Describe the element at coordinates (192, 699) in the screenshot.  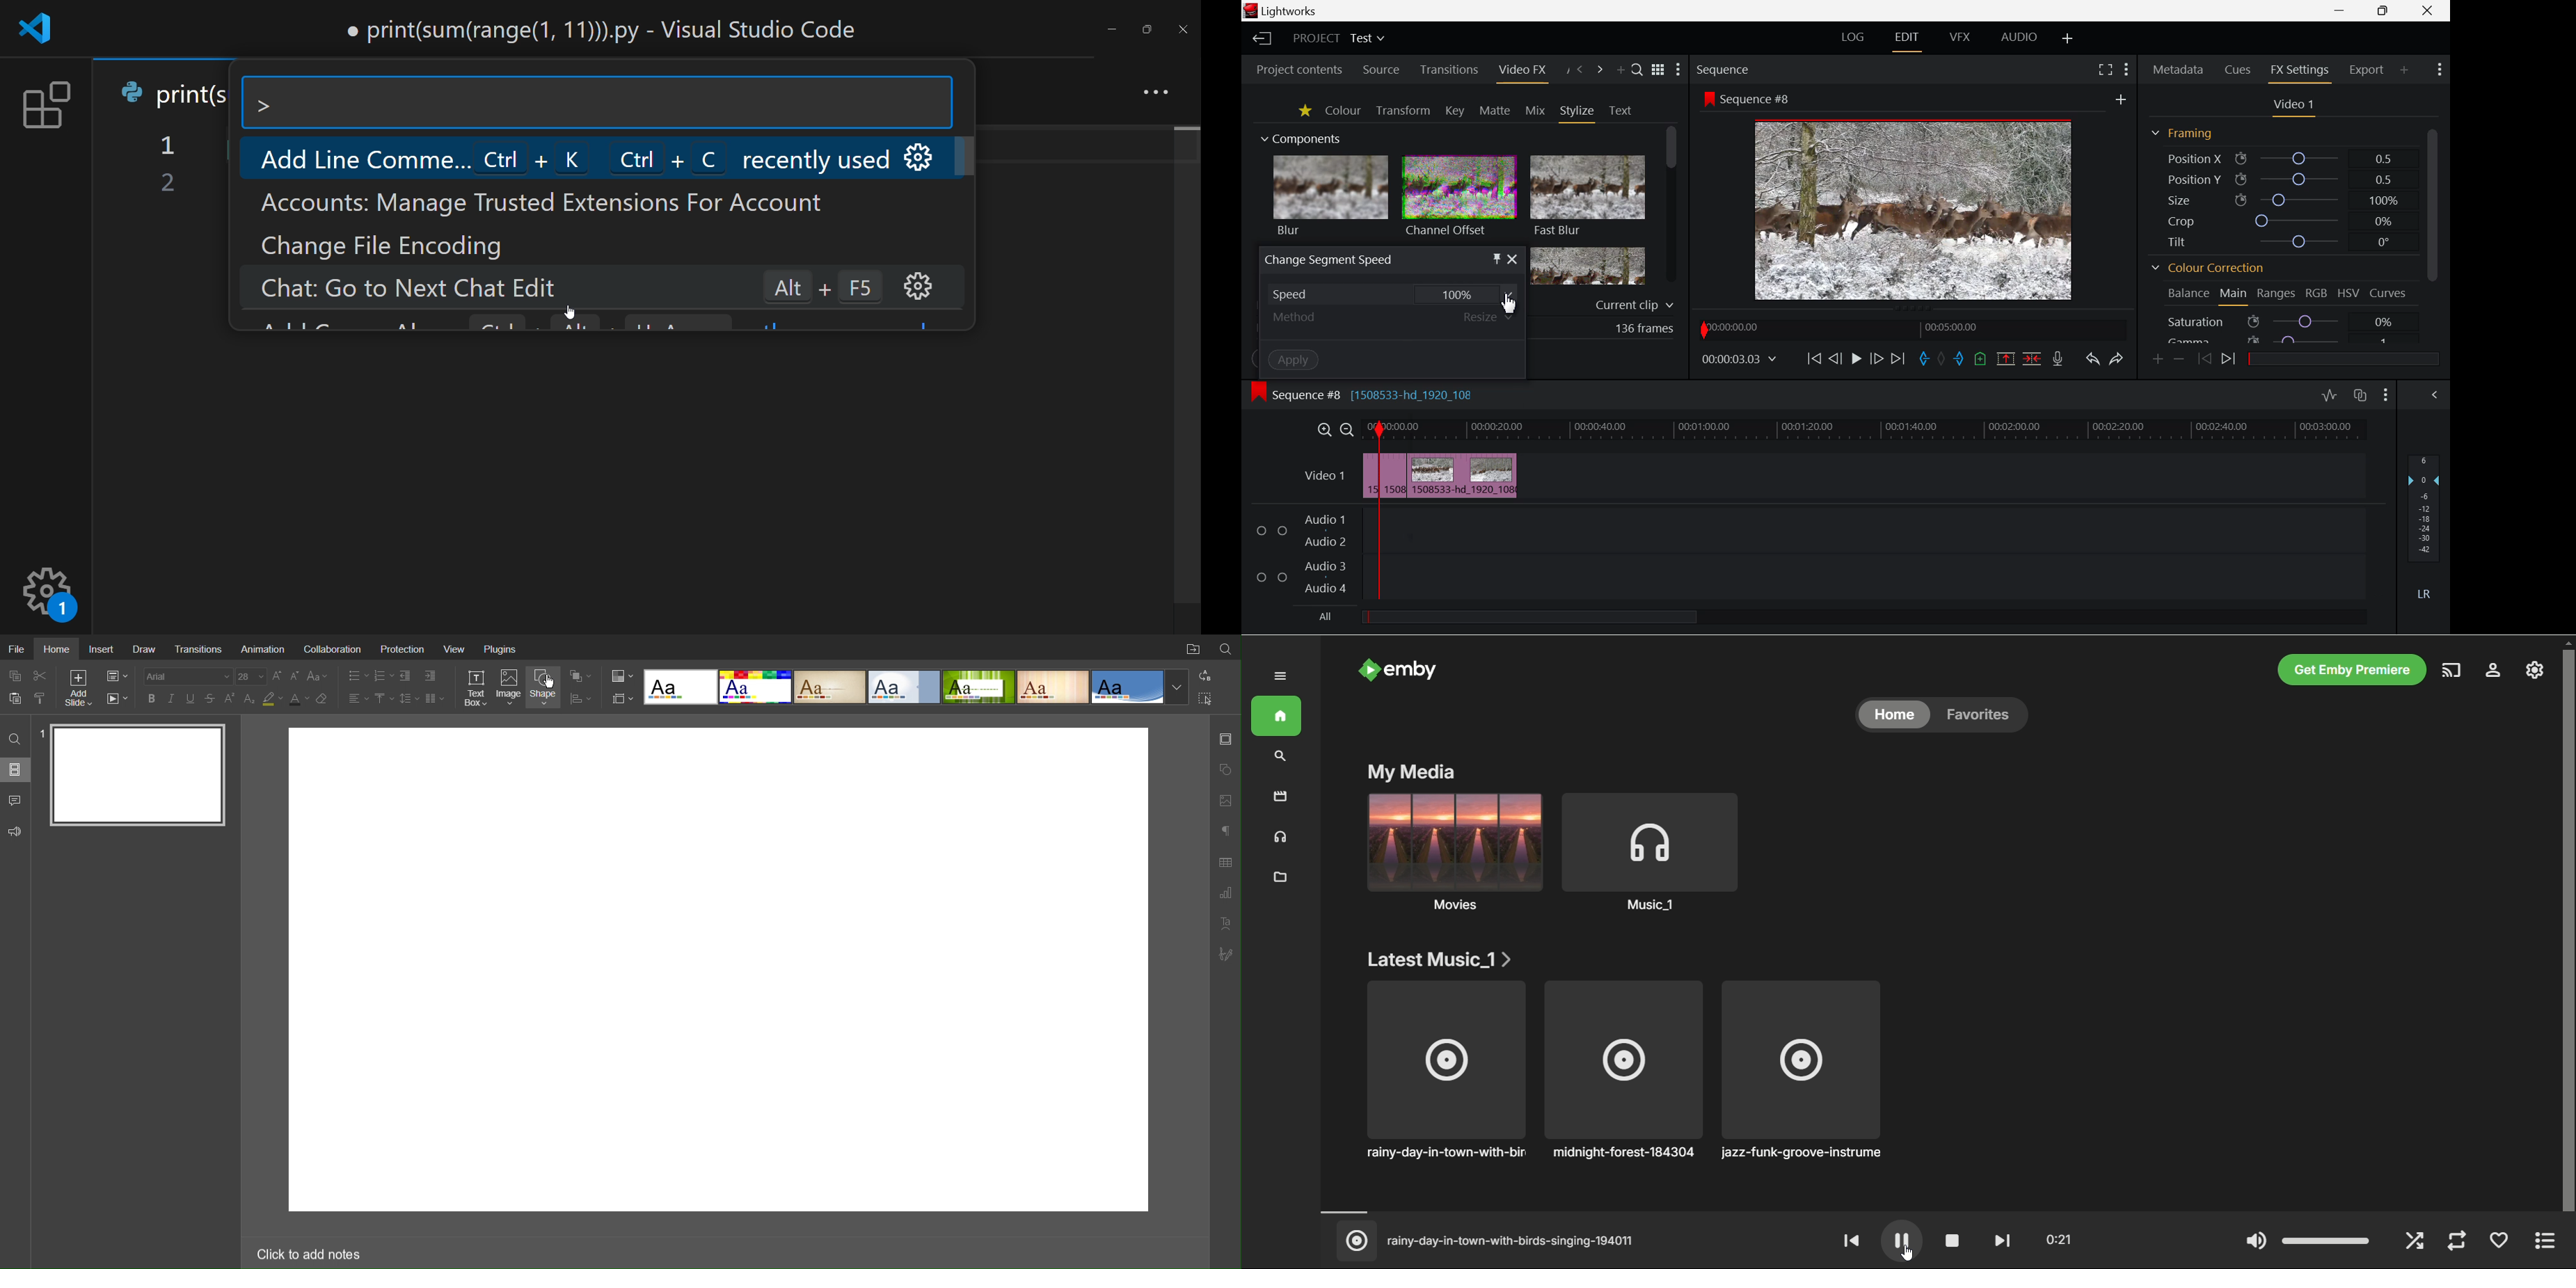
I see `Underline` at that location.